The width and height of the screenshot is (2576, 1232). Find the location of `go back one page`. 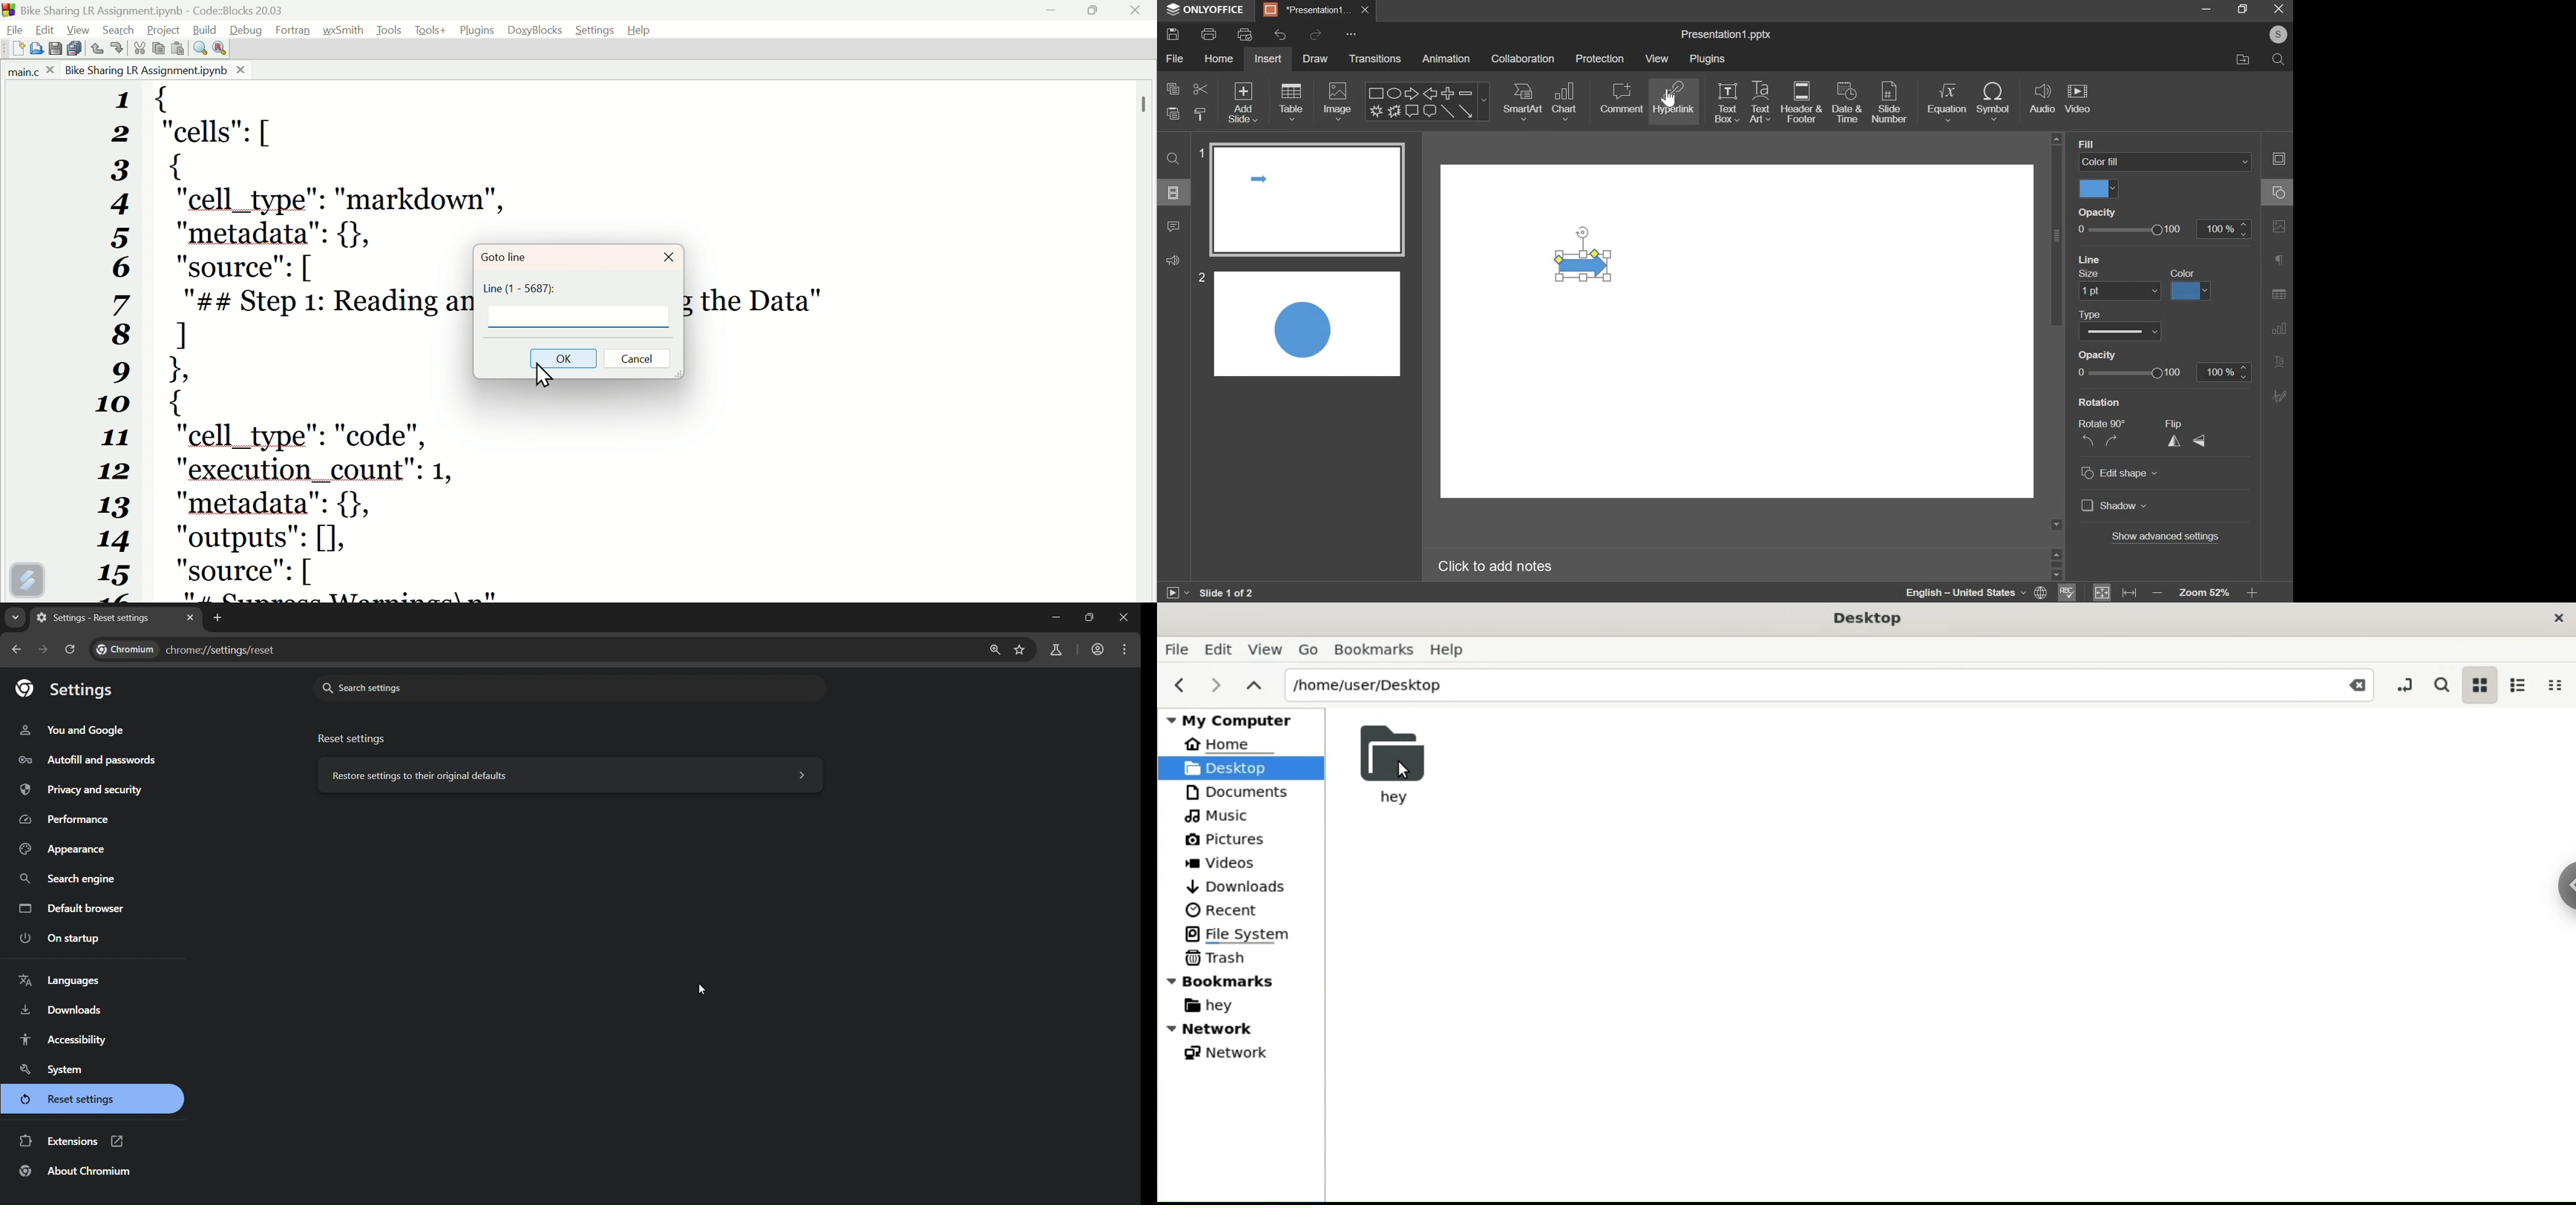

go back one page is located at coordinates (18, 649).